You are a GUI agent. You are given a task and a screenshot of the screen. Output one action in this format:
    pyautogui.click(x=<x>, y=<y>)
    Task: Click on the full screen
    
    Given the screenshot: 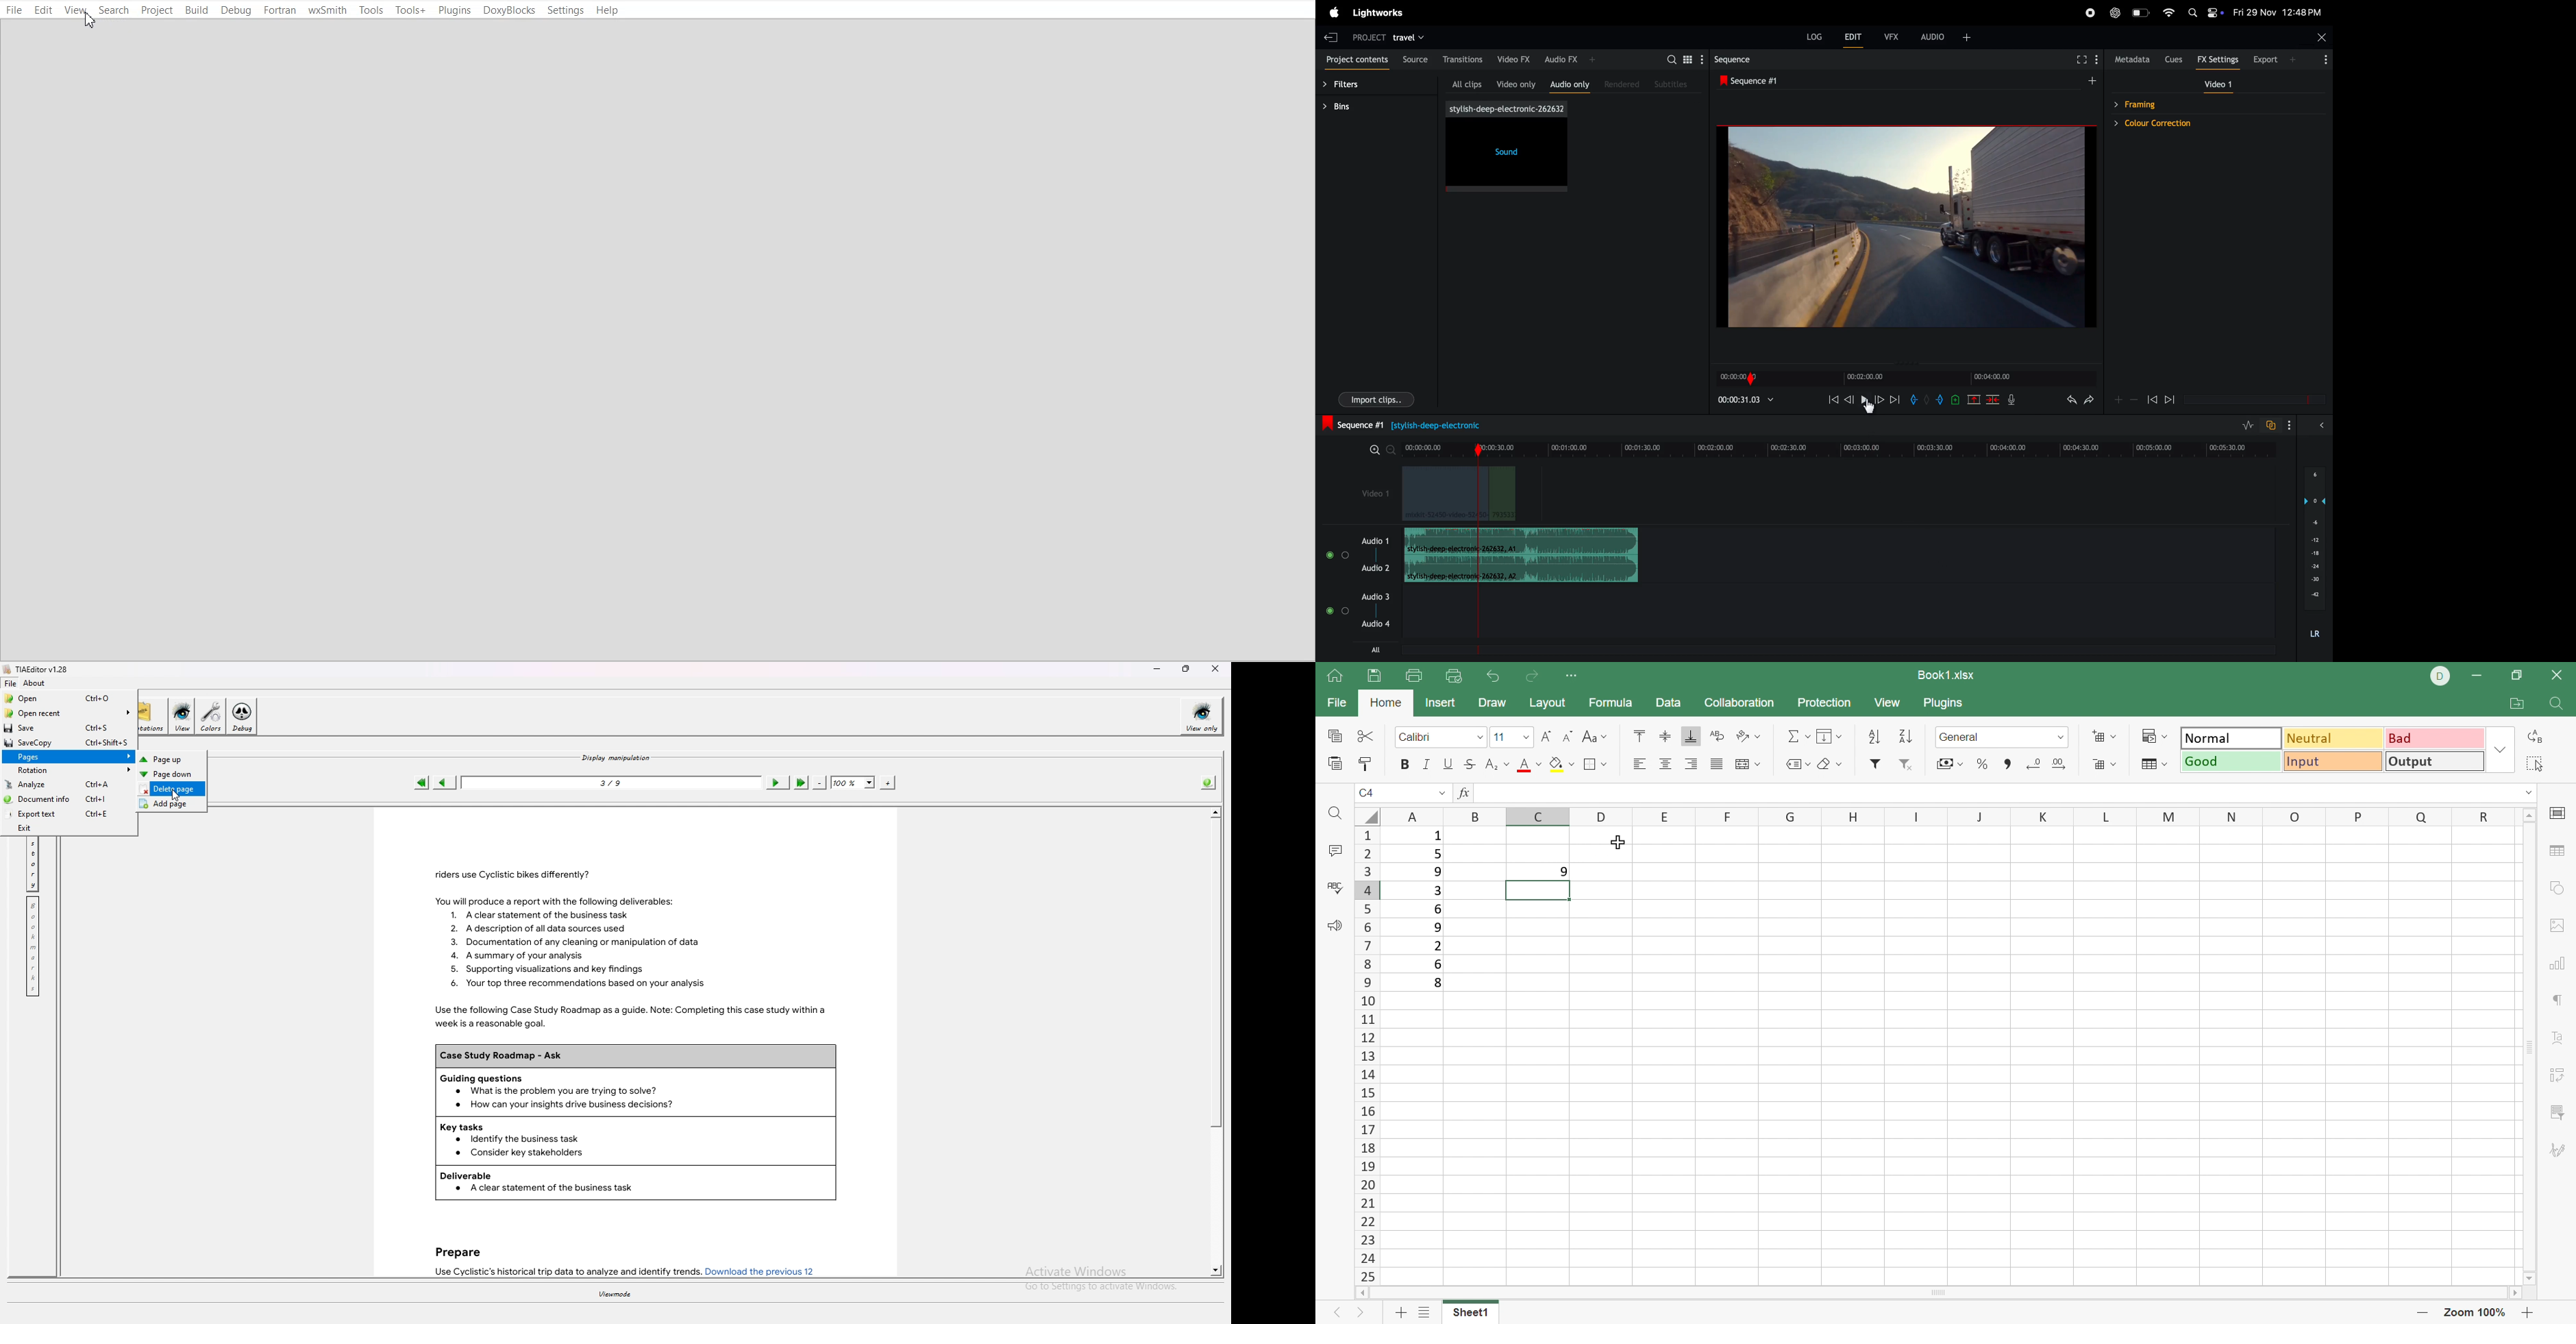 What is the action you would take?
    pyautogui.click(x=2079, y=60)
    